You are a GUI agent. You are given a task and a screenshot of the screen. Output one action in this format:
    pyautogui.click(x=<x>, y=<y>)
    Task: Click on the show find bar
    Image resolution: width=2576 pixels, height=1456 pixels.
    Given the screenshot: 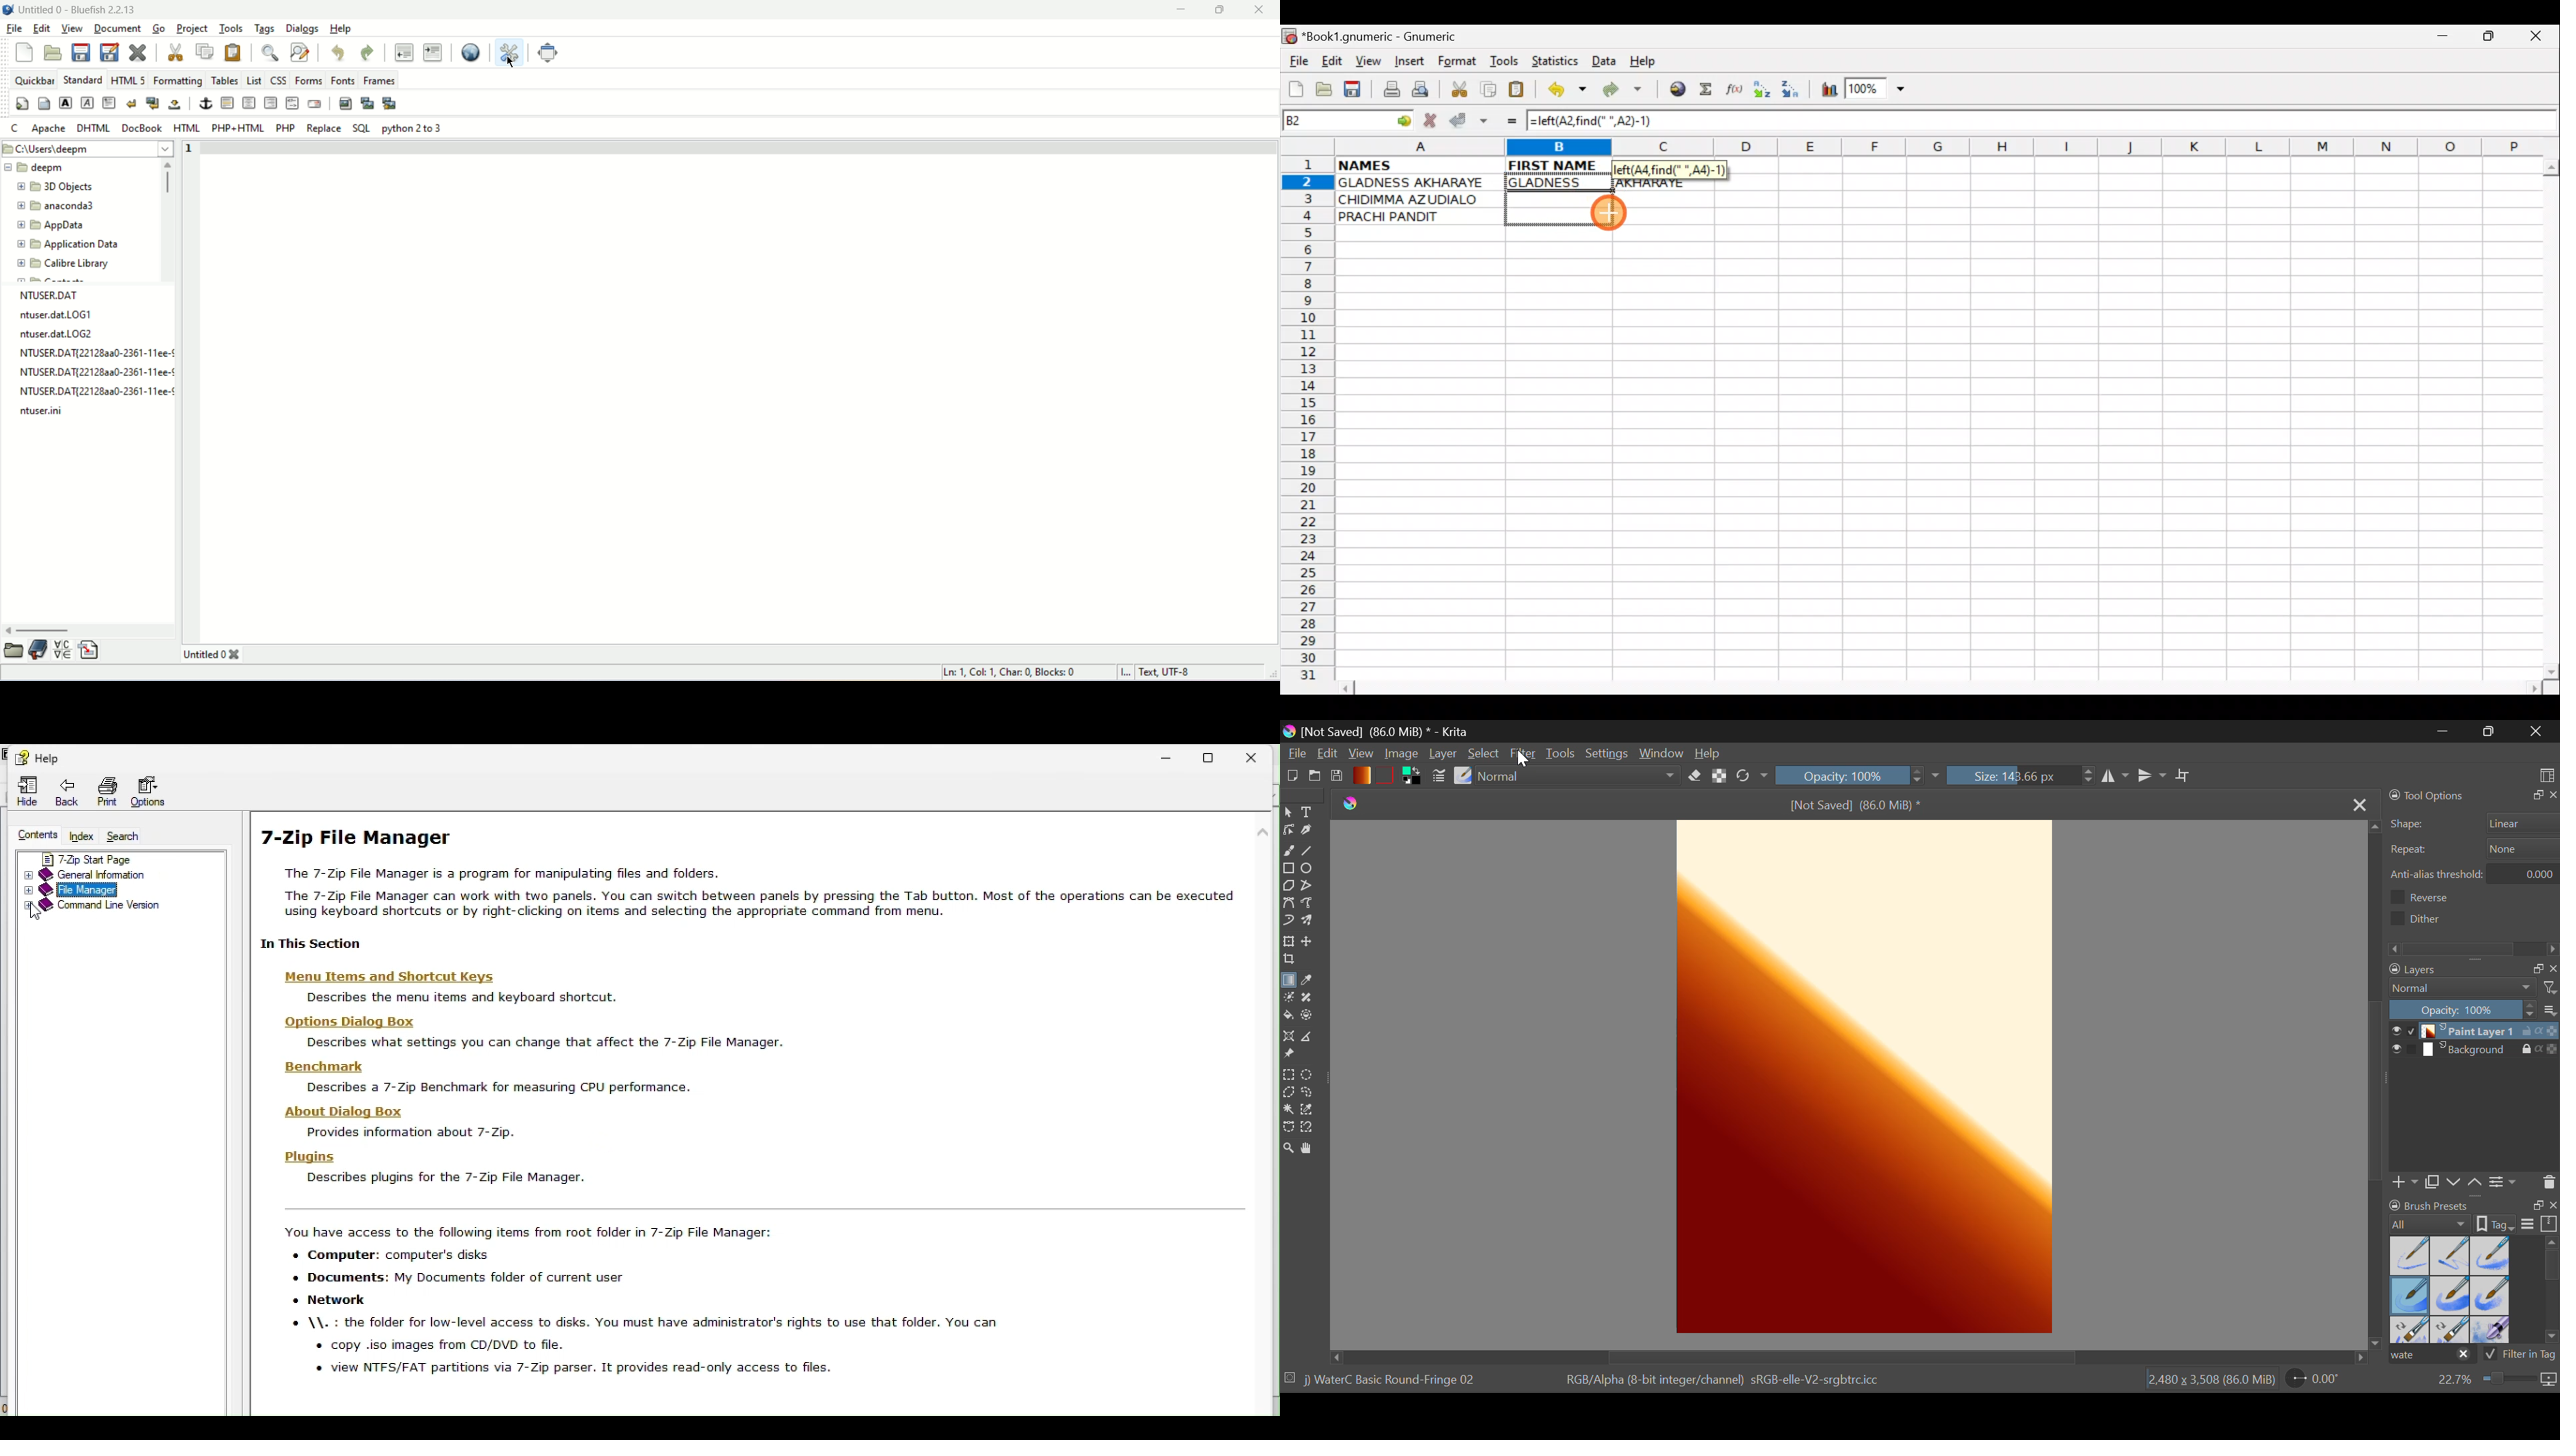 What is the action you would take?
    pyautogui.click(x=269, y=52)
    